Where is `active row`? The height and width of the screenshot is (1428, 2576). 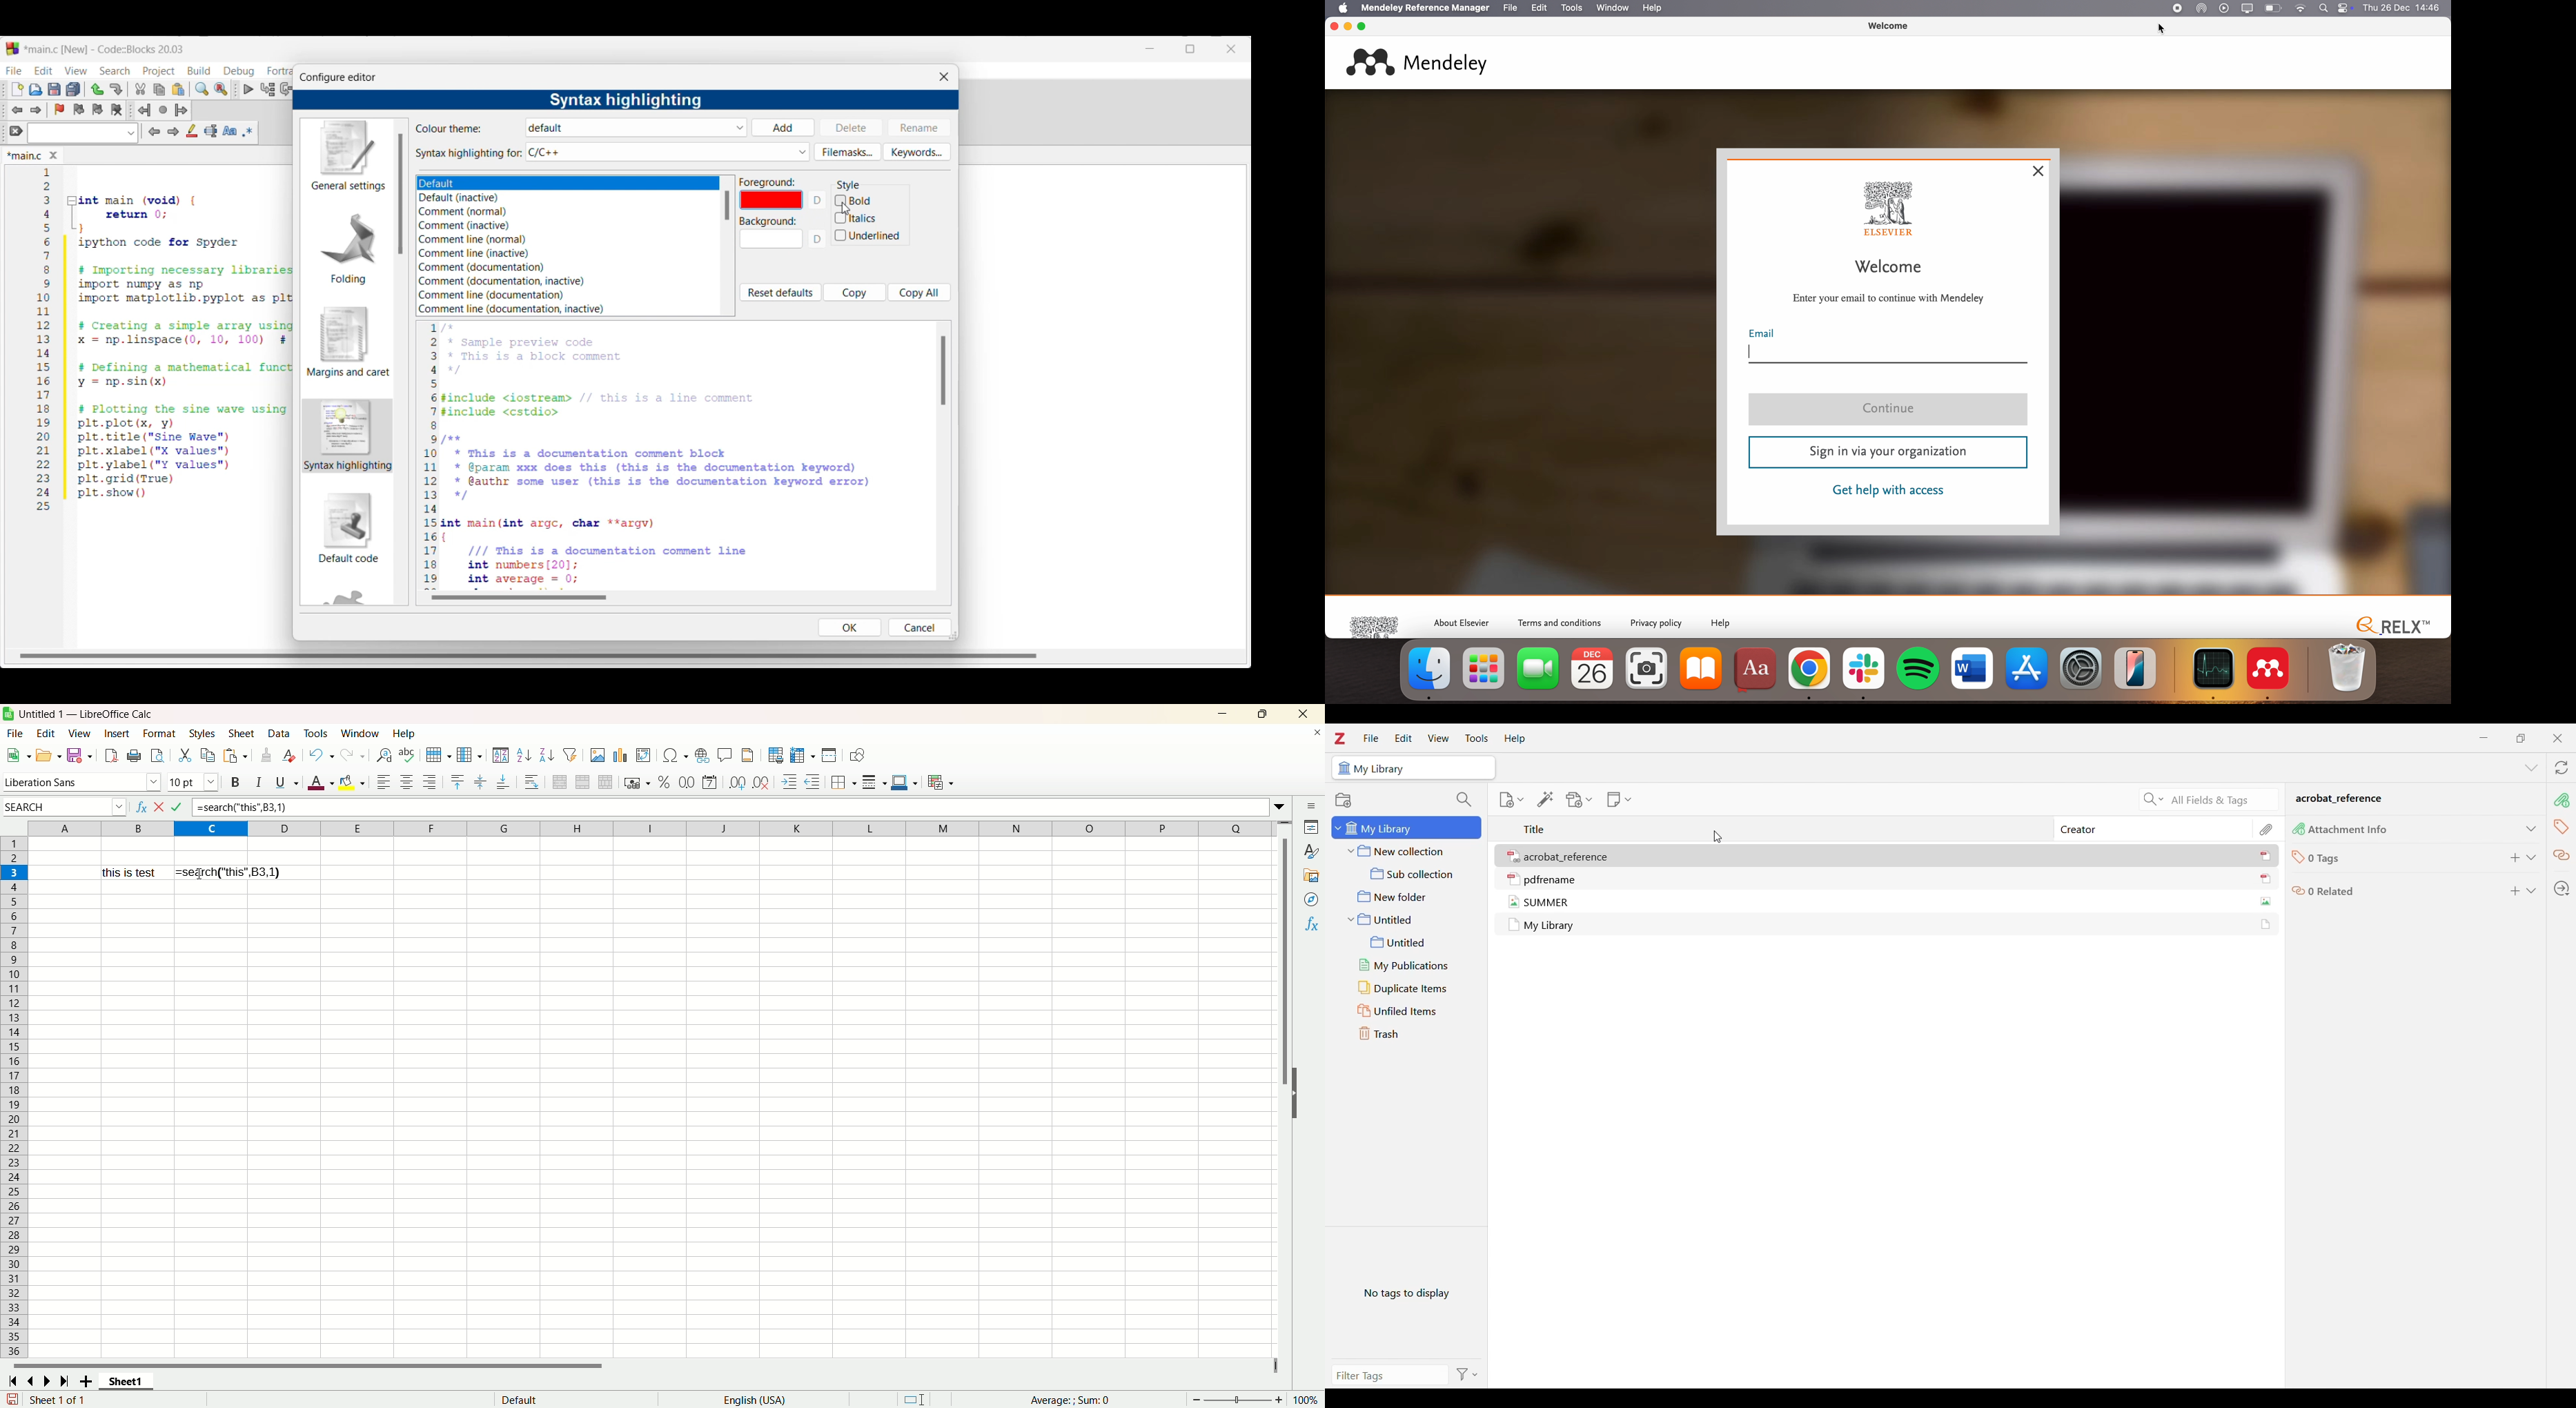
active row is located at coordinates (14, 872).